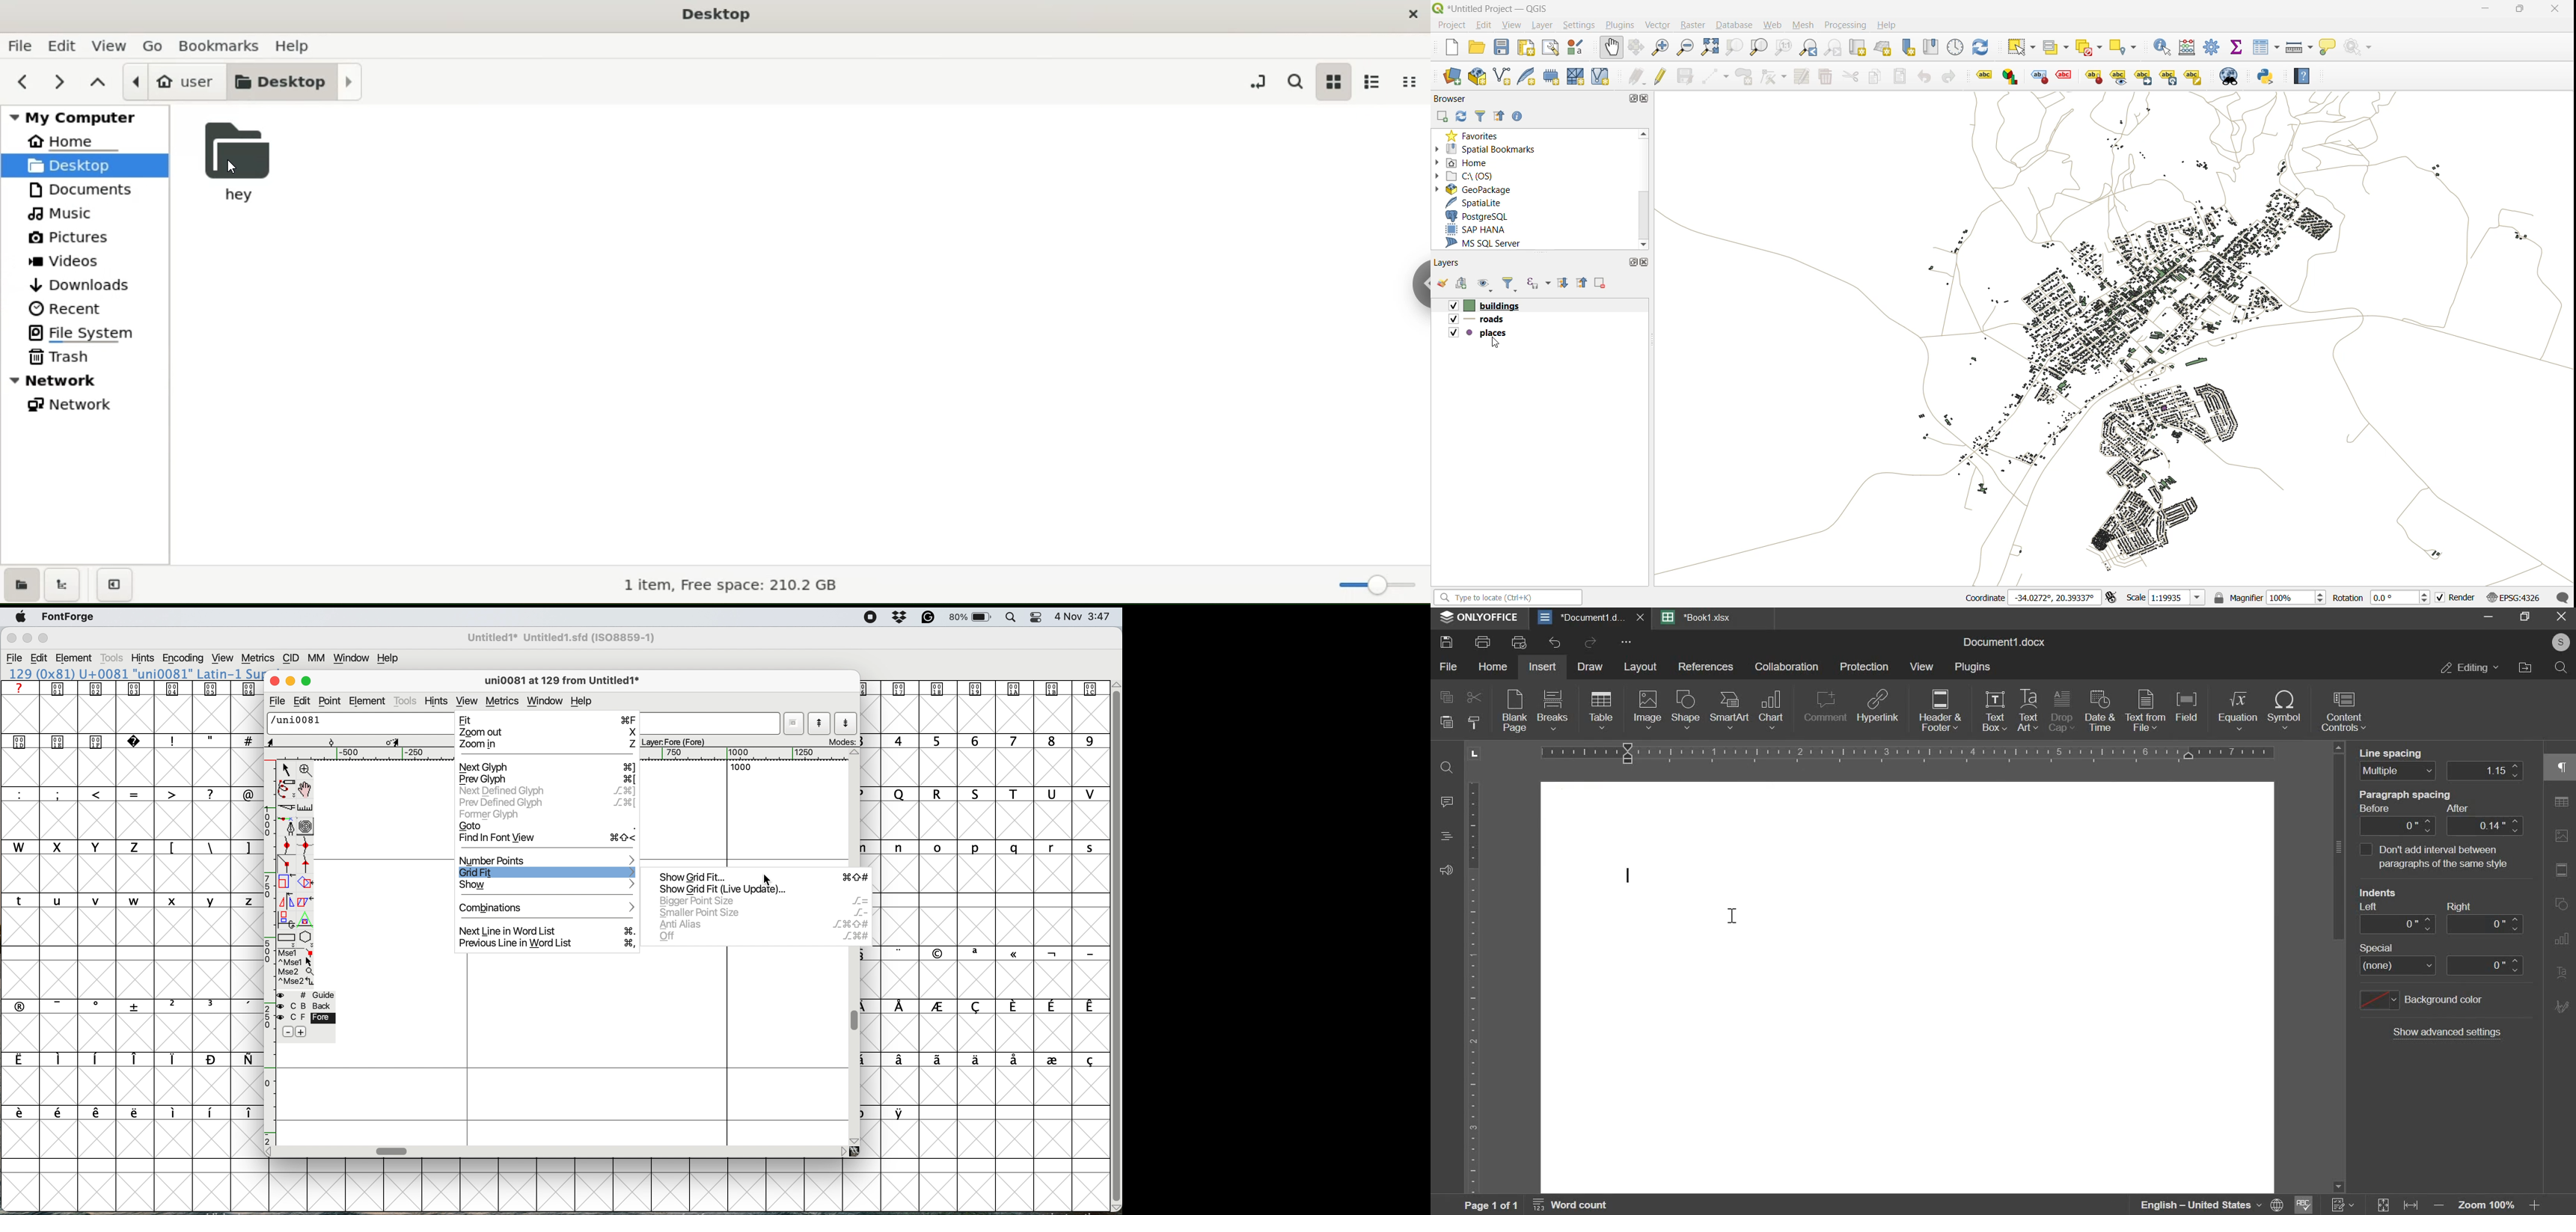 This screenshot has width=2576, height=1232. What do you see at coordinates (276, 682) in the screenshot?
I see `close` at bounding box center [276, 682].